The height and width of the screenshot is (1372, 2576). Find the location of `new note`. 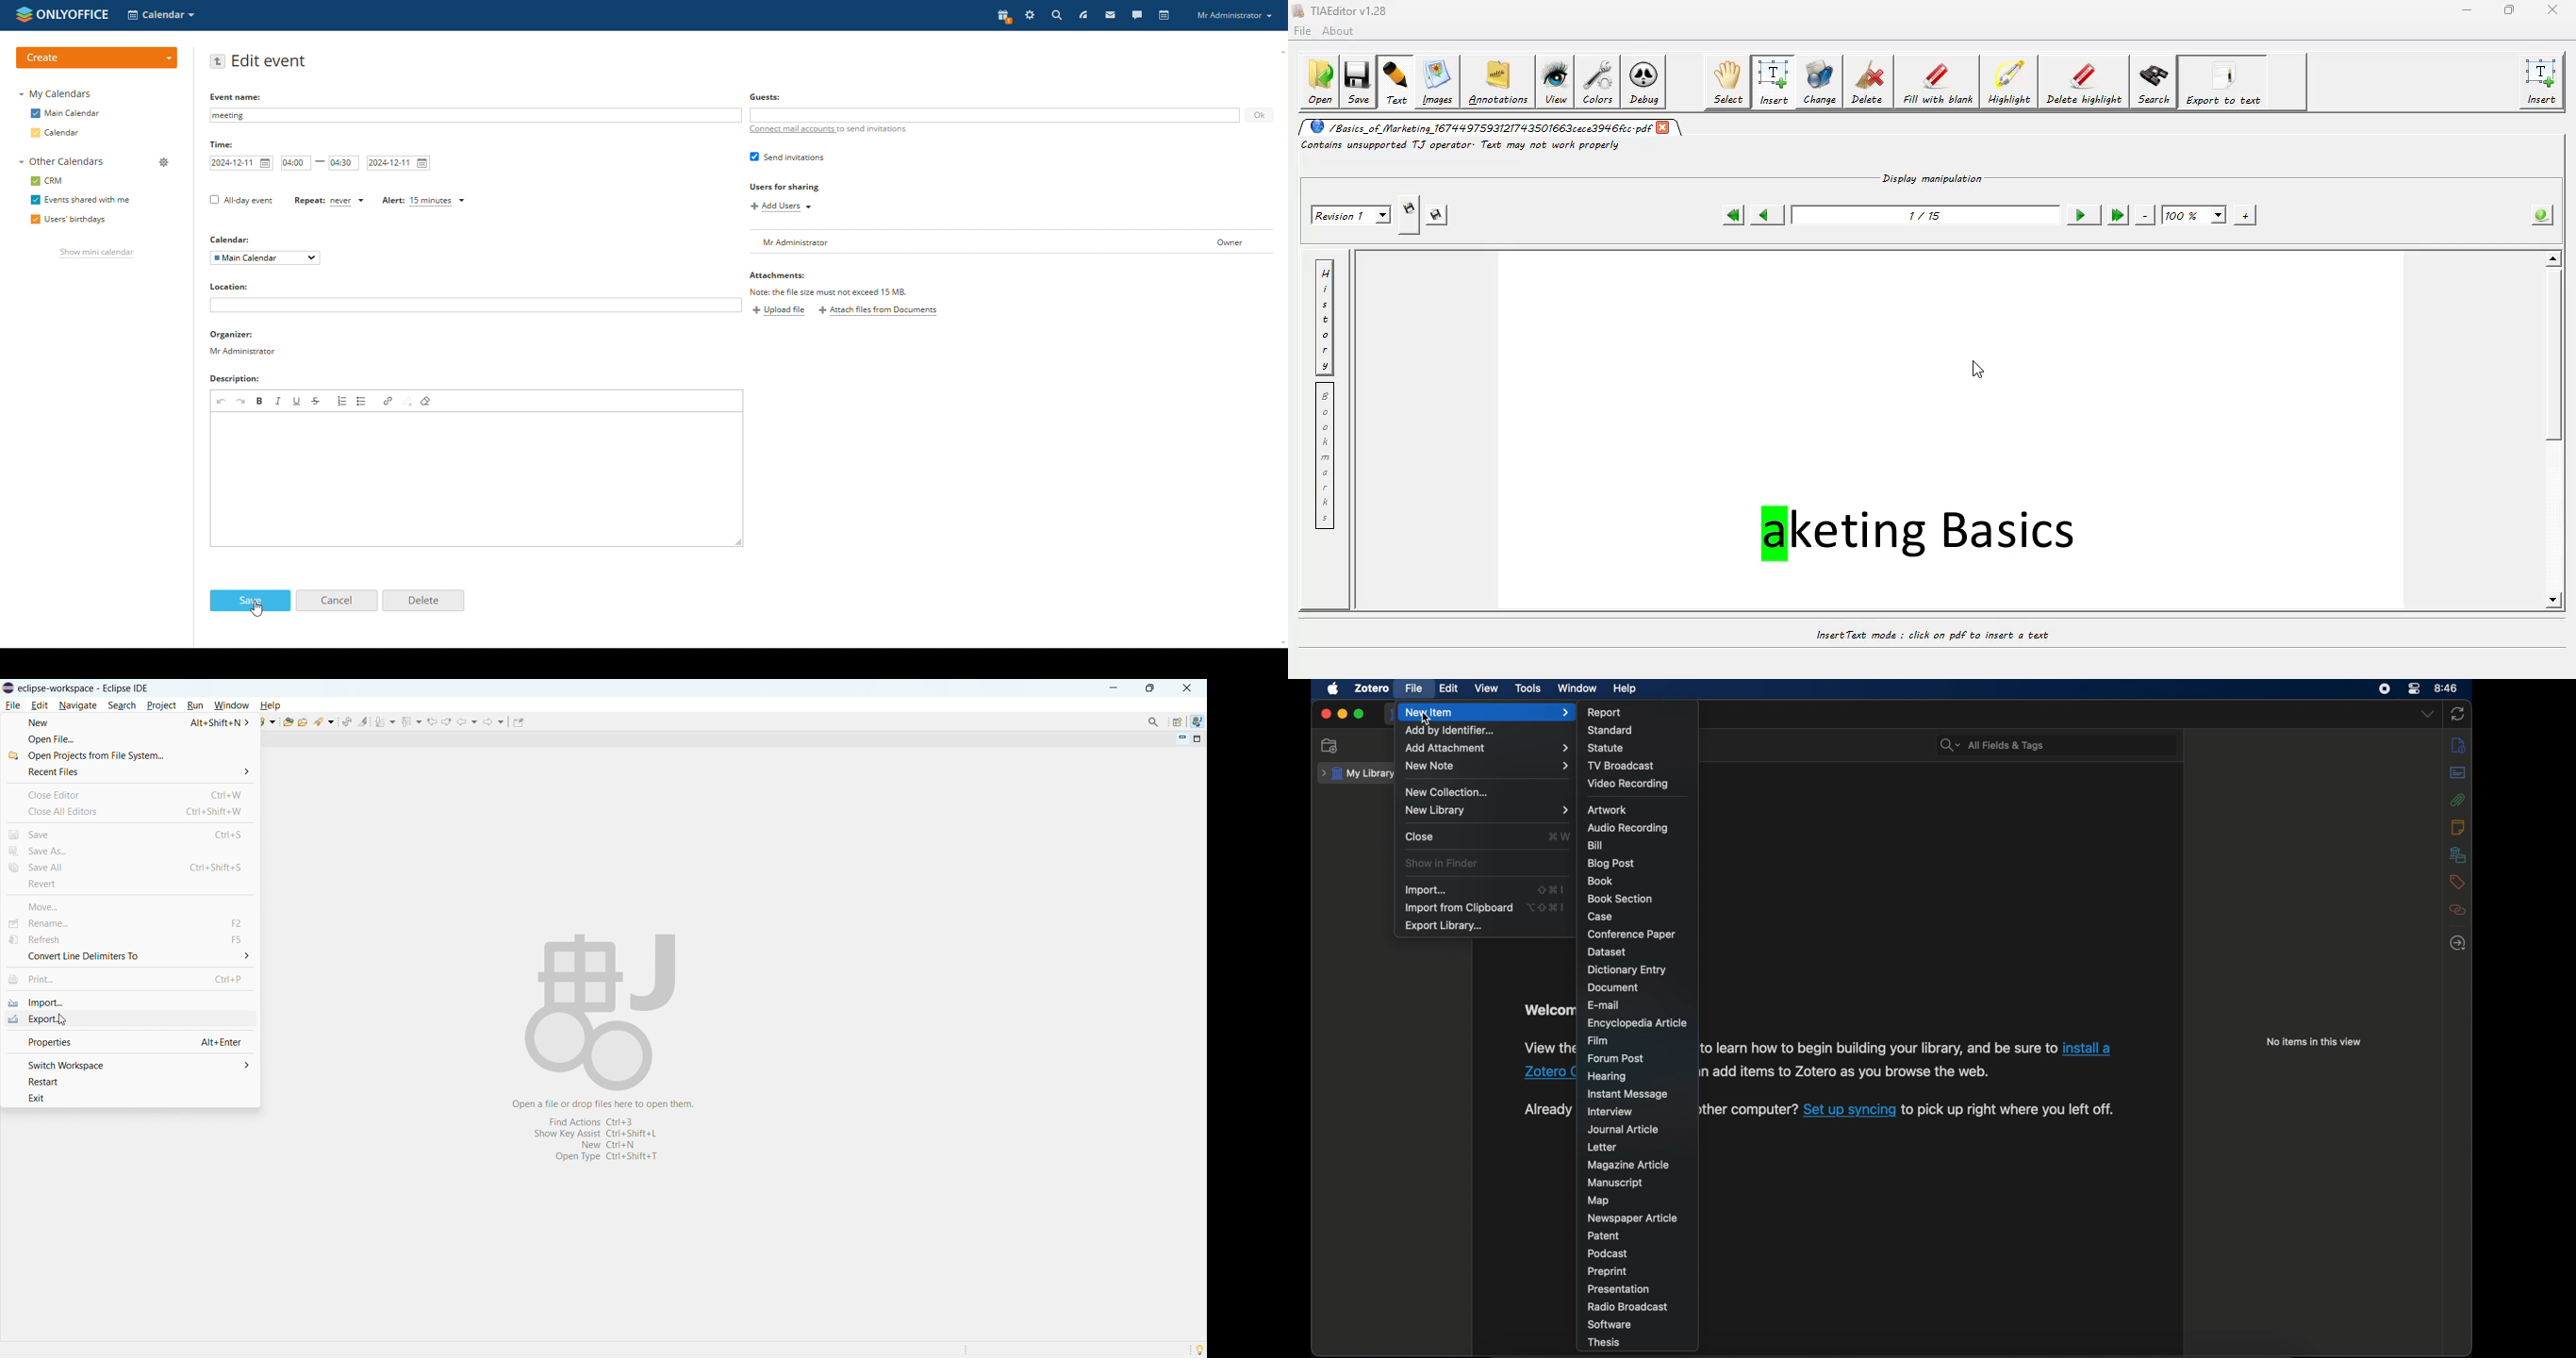

new note is located at coordinates (1485, 766).